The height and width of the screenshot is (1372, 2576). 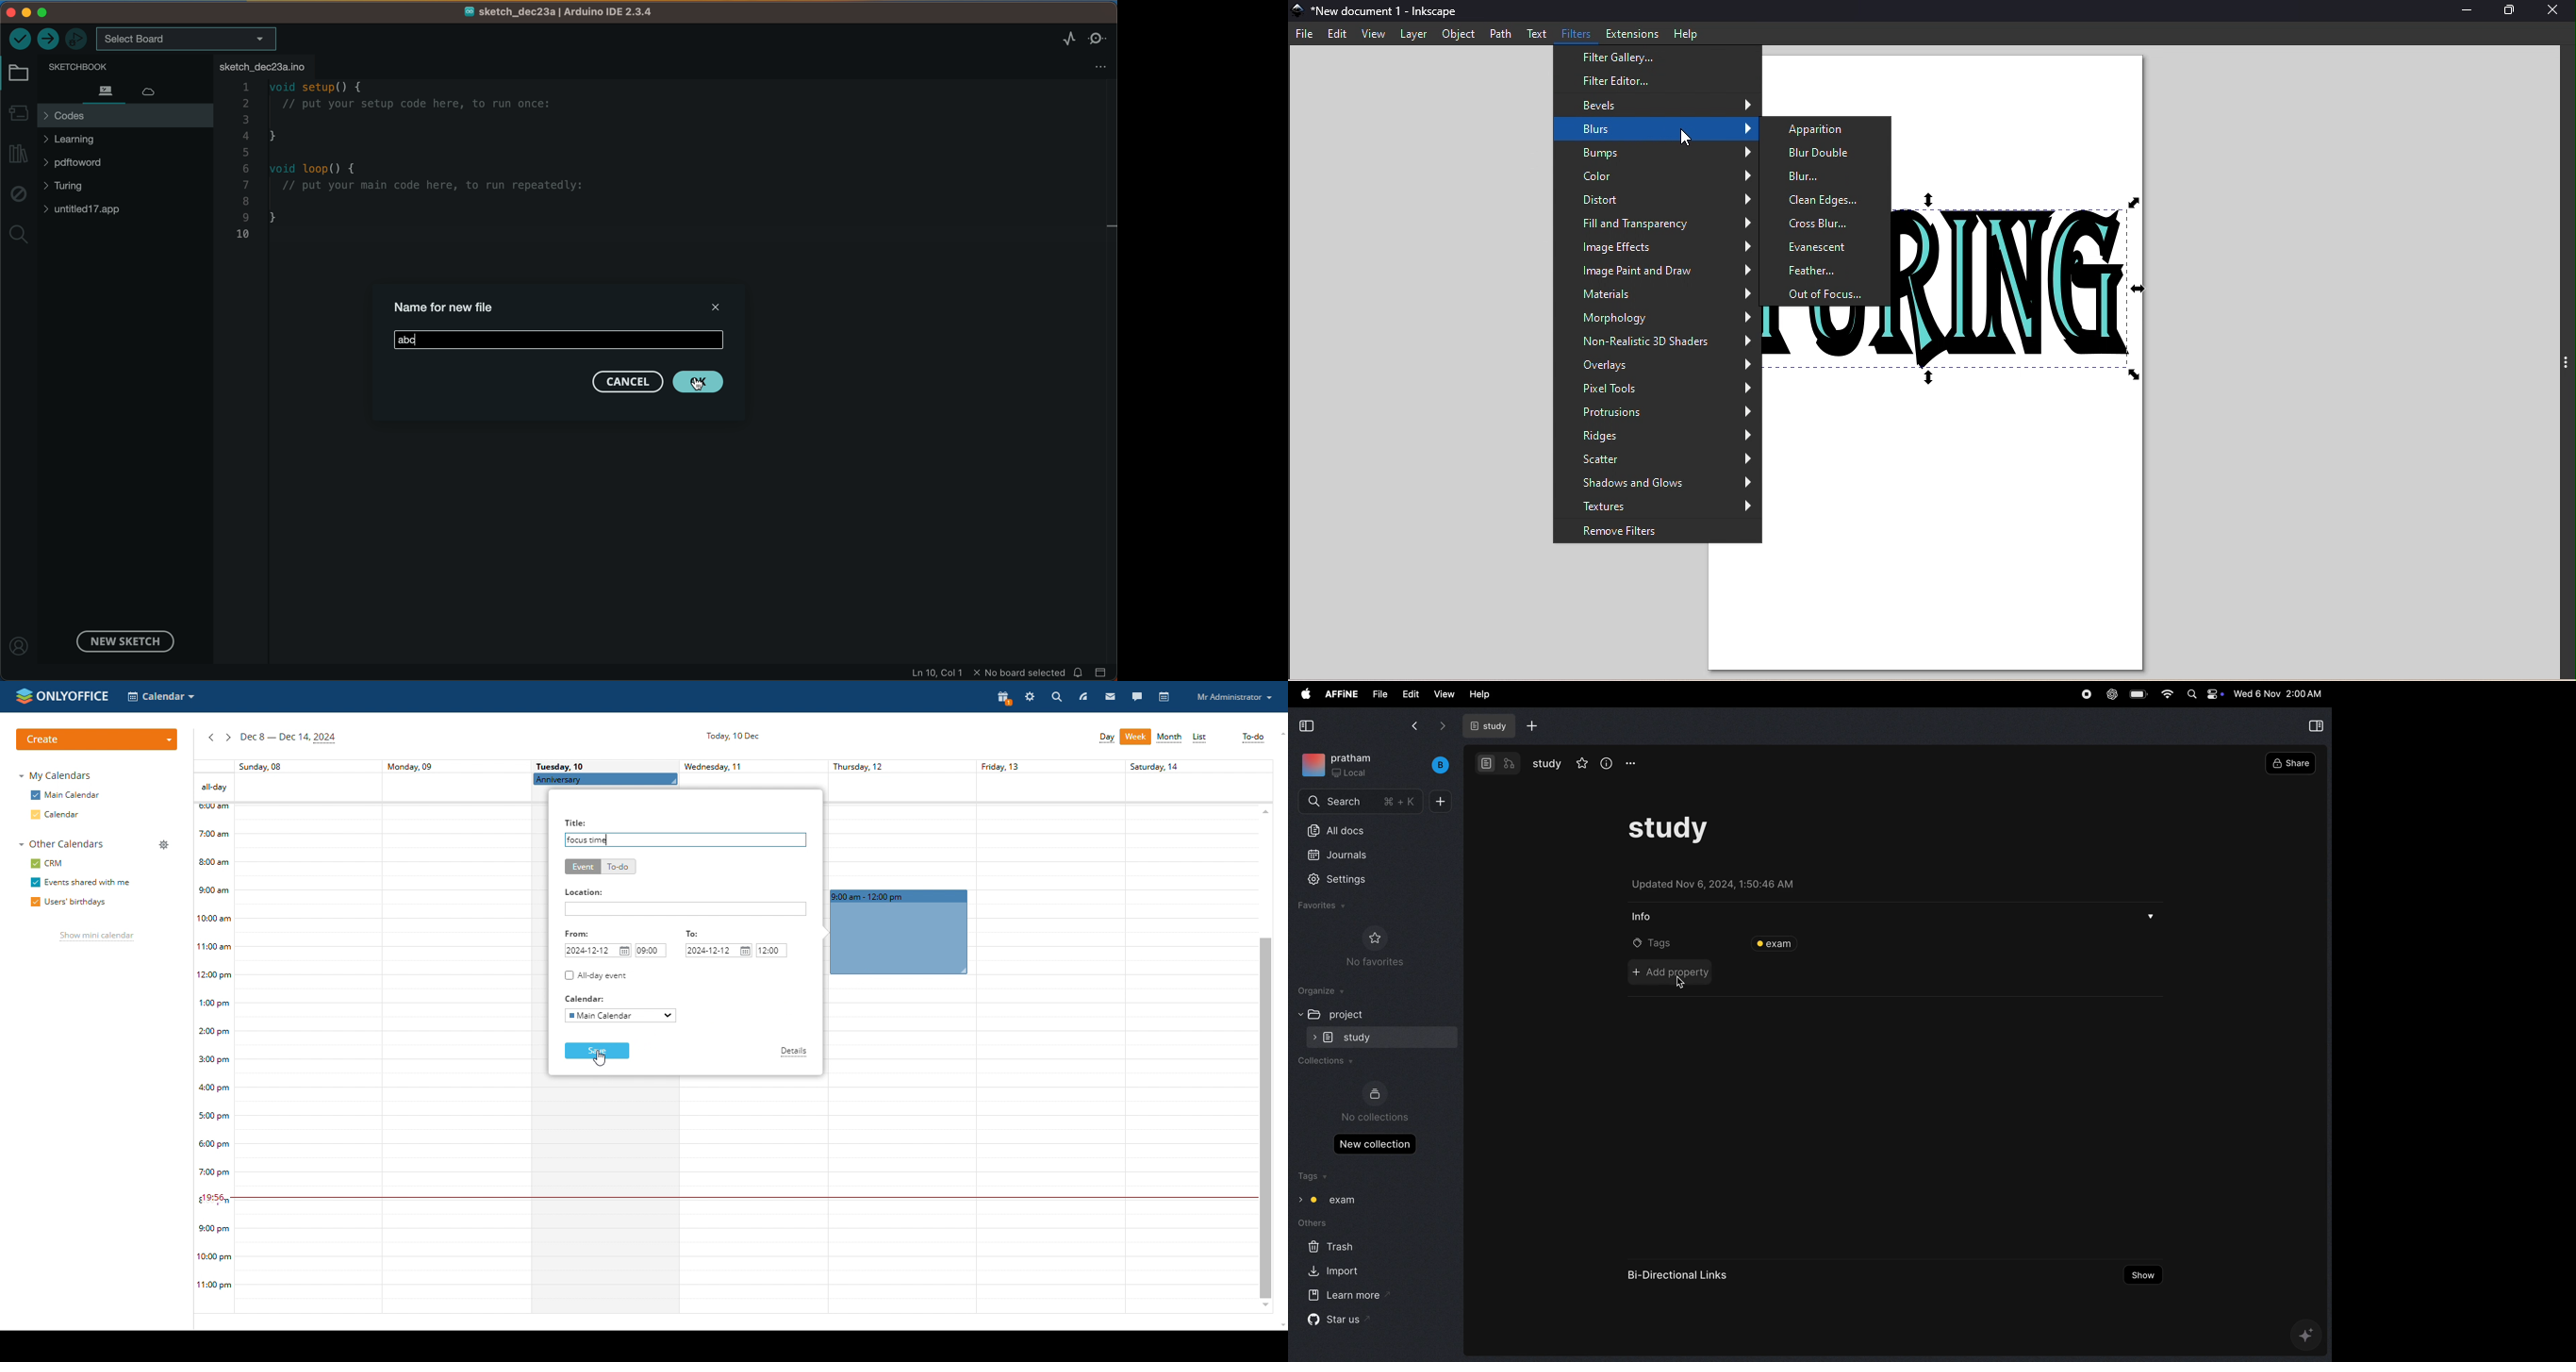 What do you see at coordinates (583, 867) in the screenshot?
I see `event` at bounding box center [583, 867].